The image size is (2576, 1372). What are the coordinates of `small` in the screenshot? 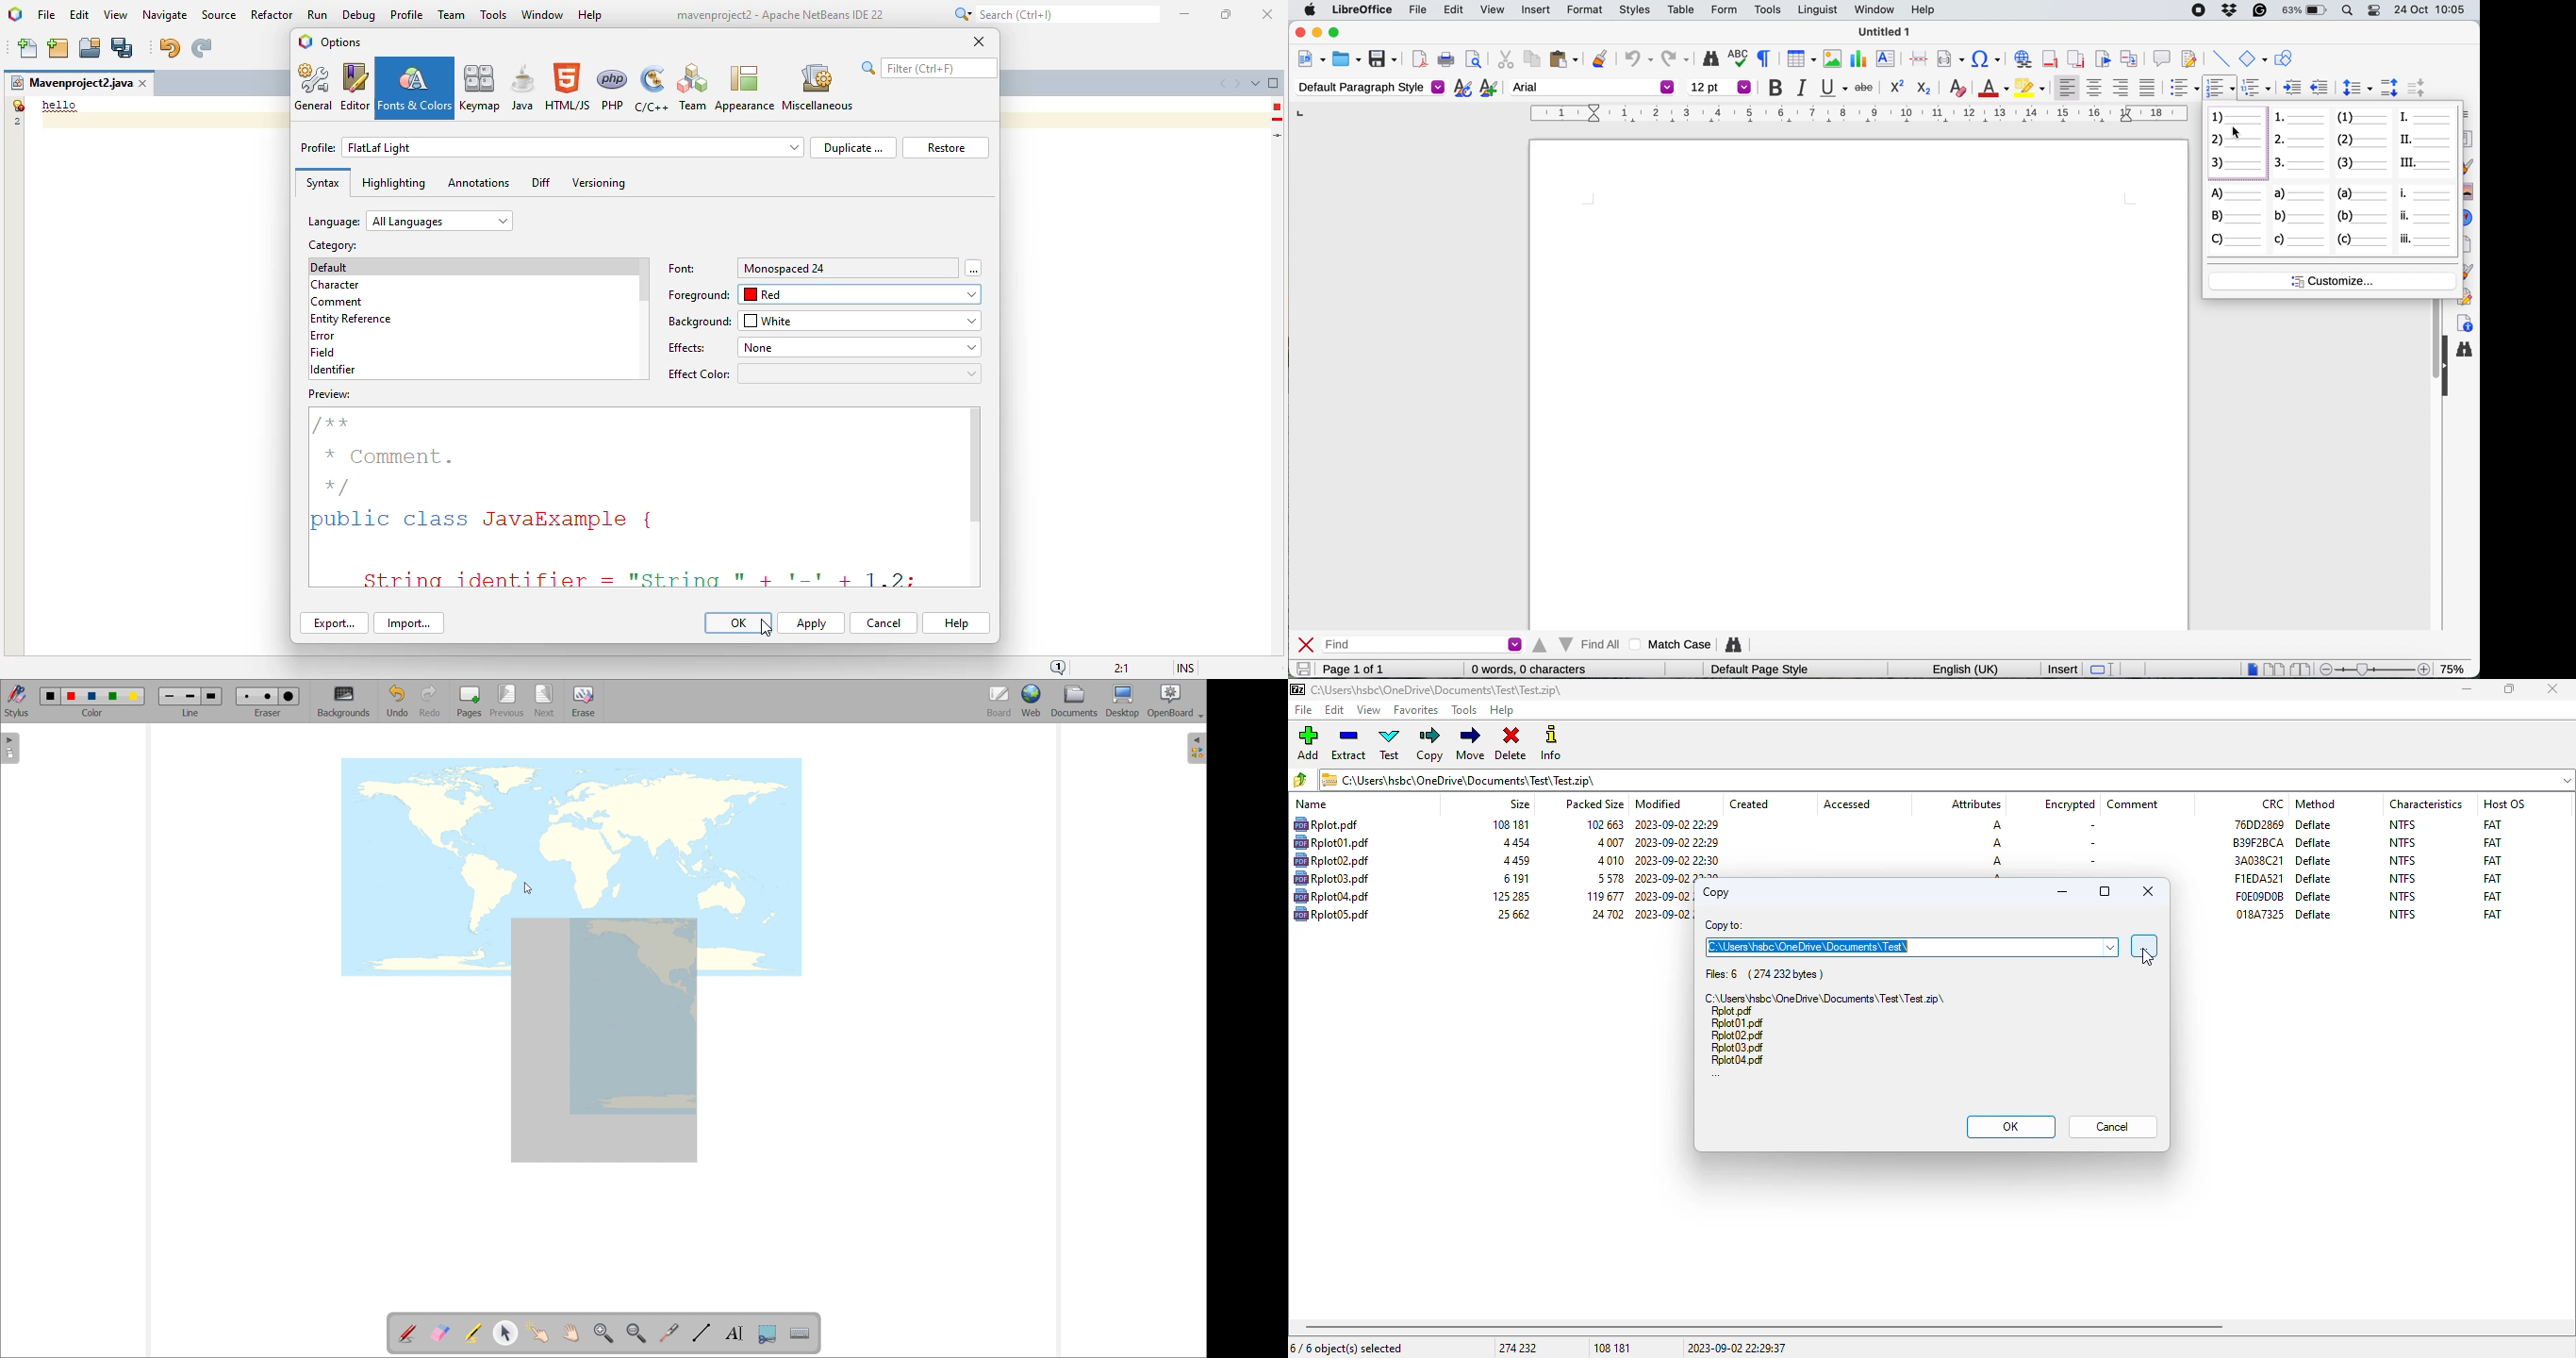 It's located at (245, 695).